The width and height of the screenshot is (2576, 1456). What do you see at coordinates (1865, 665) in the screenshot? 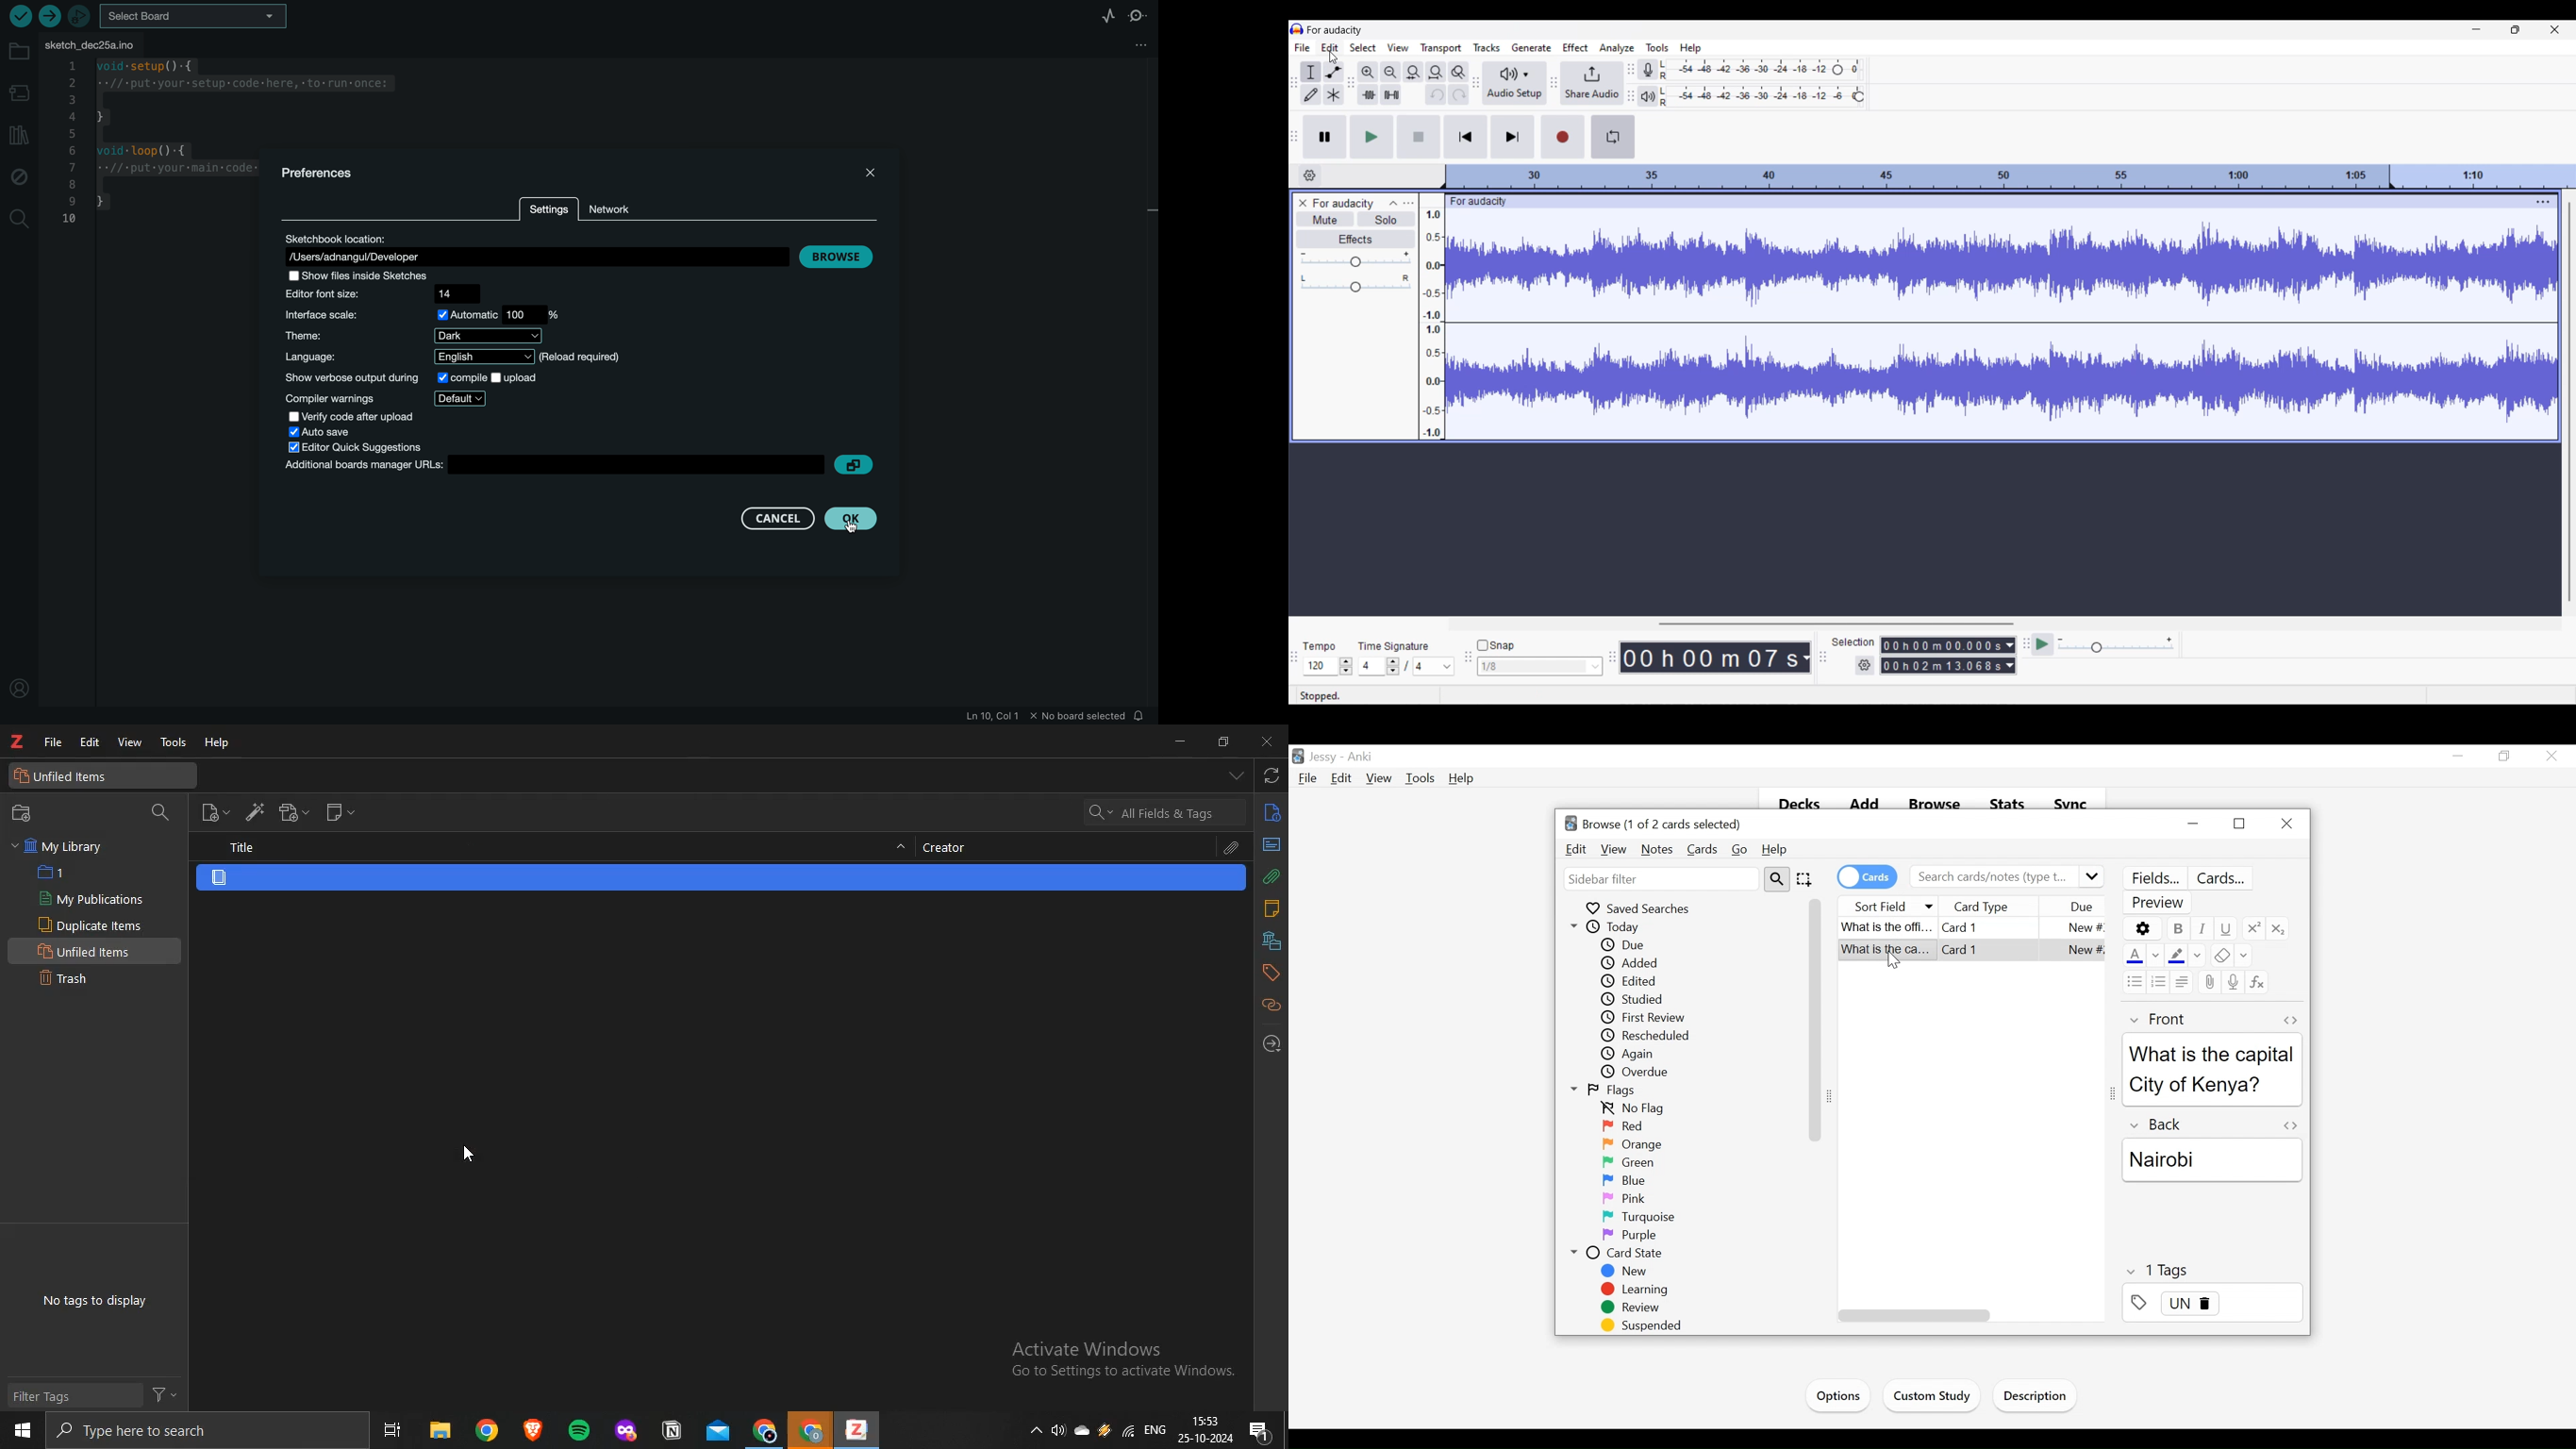
I see `Selection settings` at bounding box center [1865, 665].